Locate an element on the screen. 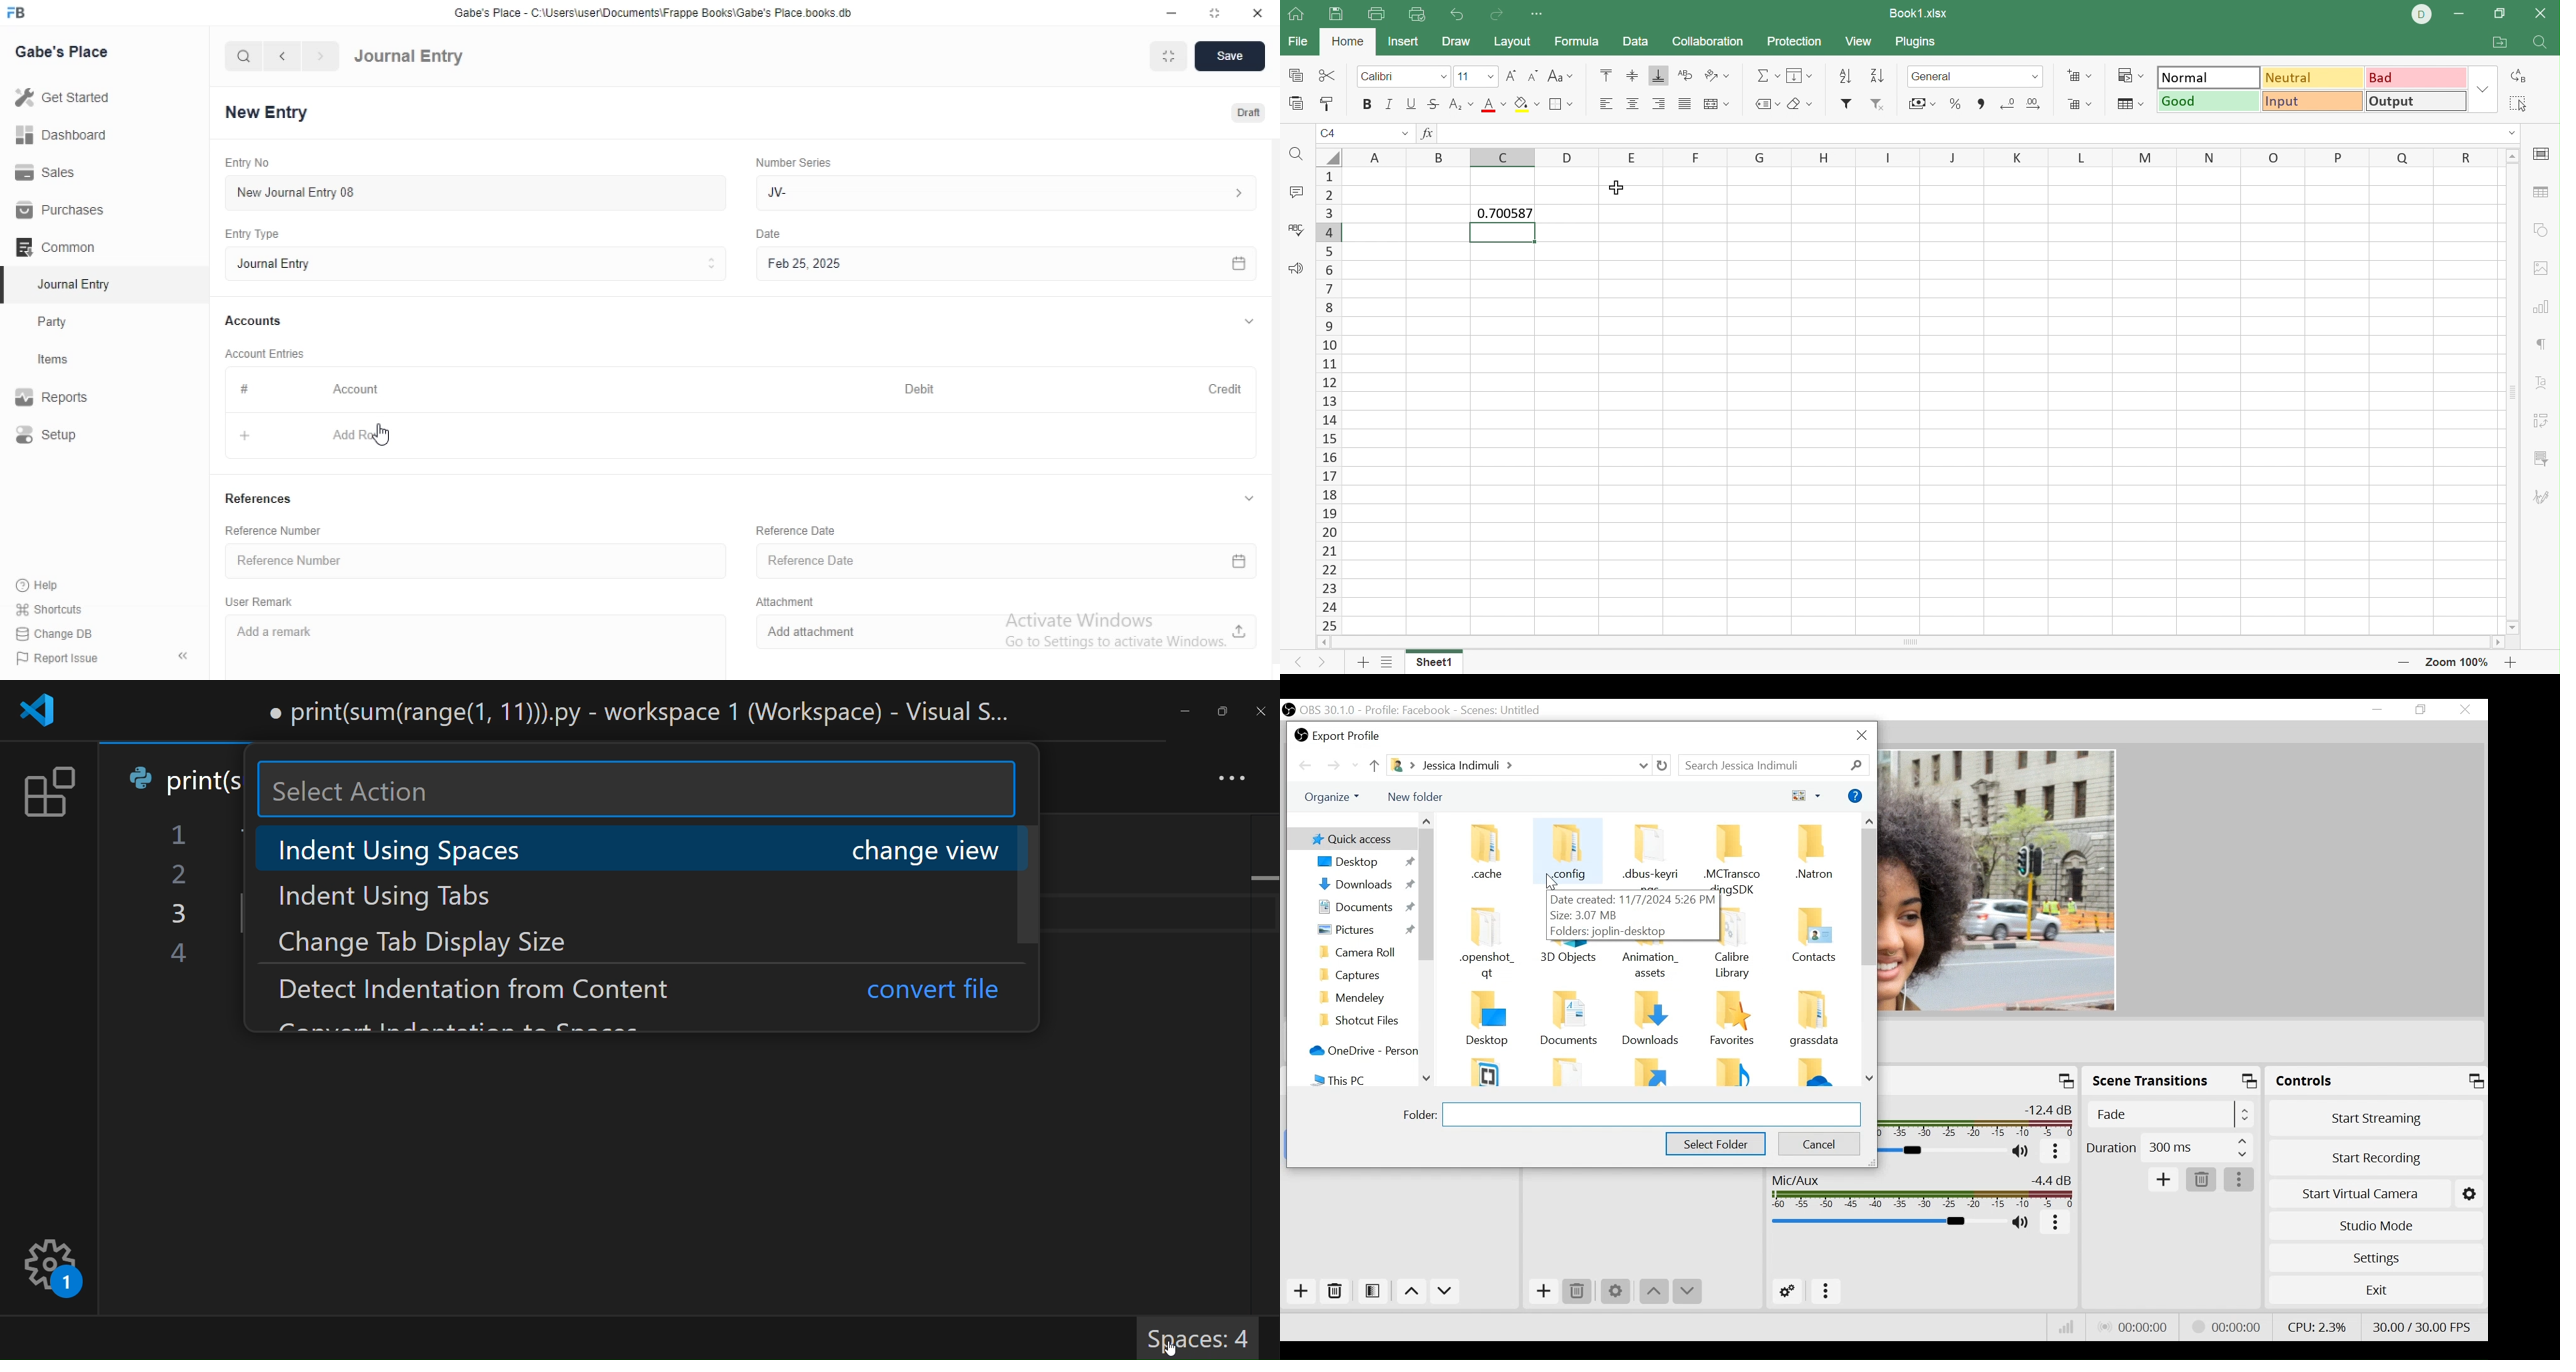 The height and width of the screenshot is (1372, 2576). Number Series is located at coordinates (793, 164).